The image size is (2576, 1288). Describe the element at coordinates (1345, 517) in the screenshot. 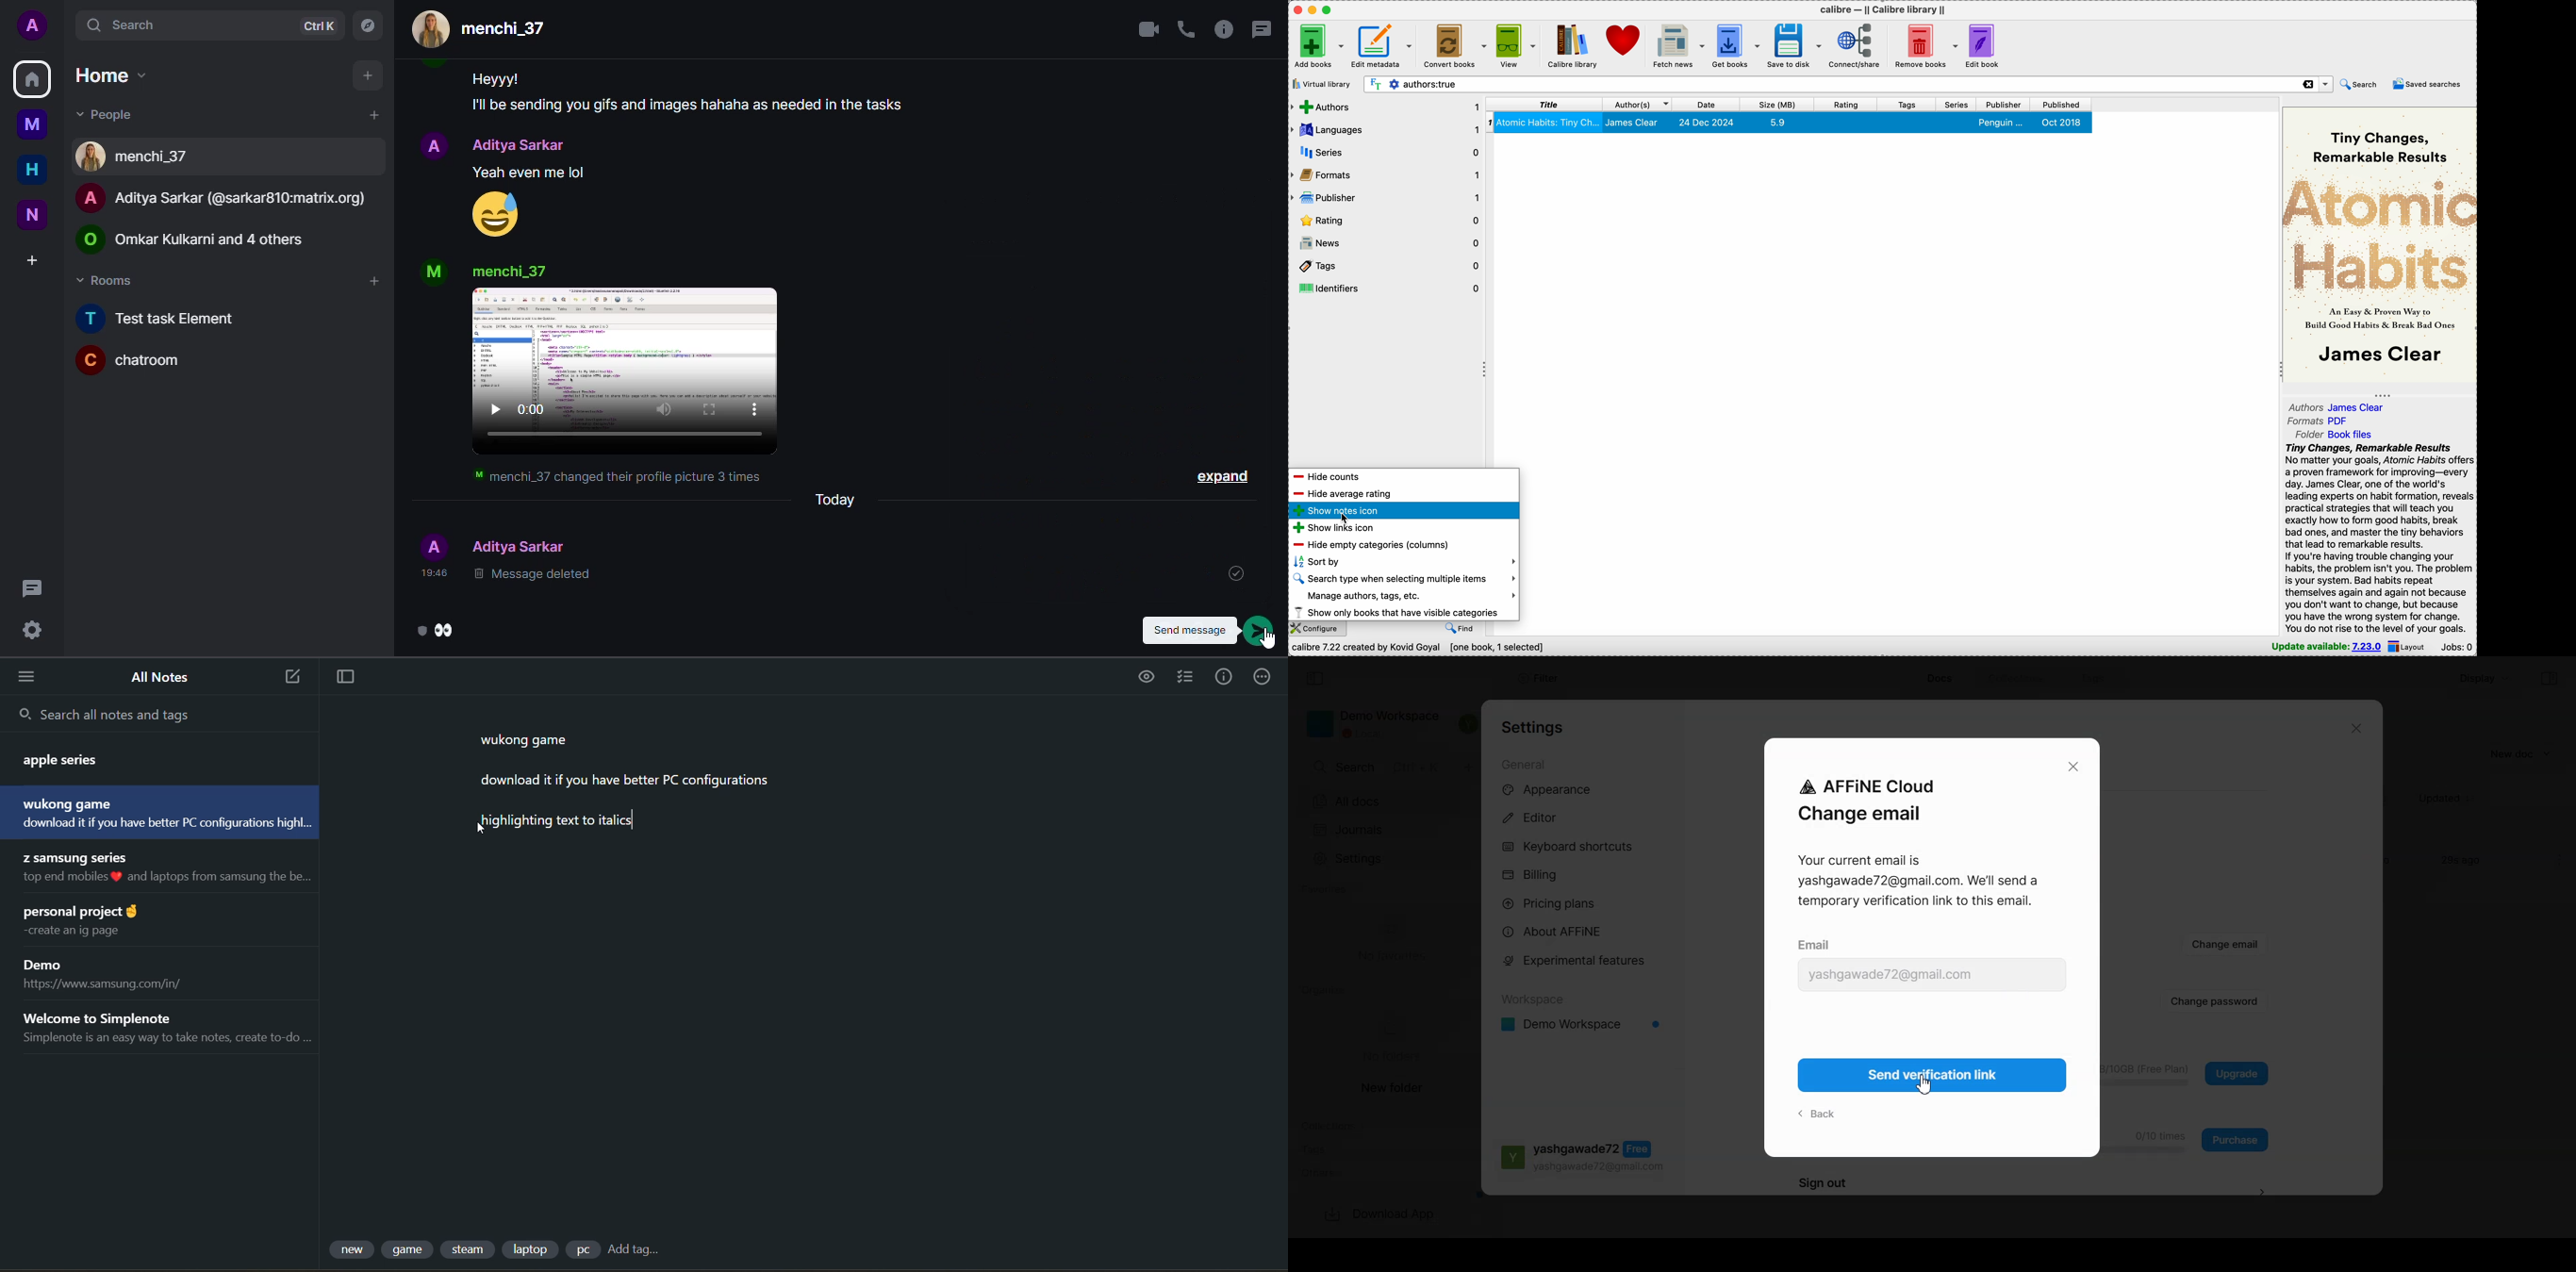

I see `cursor` at that location.